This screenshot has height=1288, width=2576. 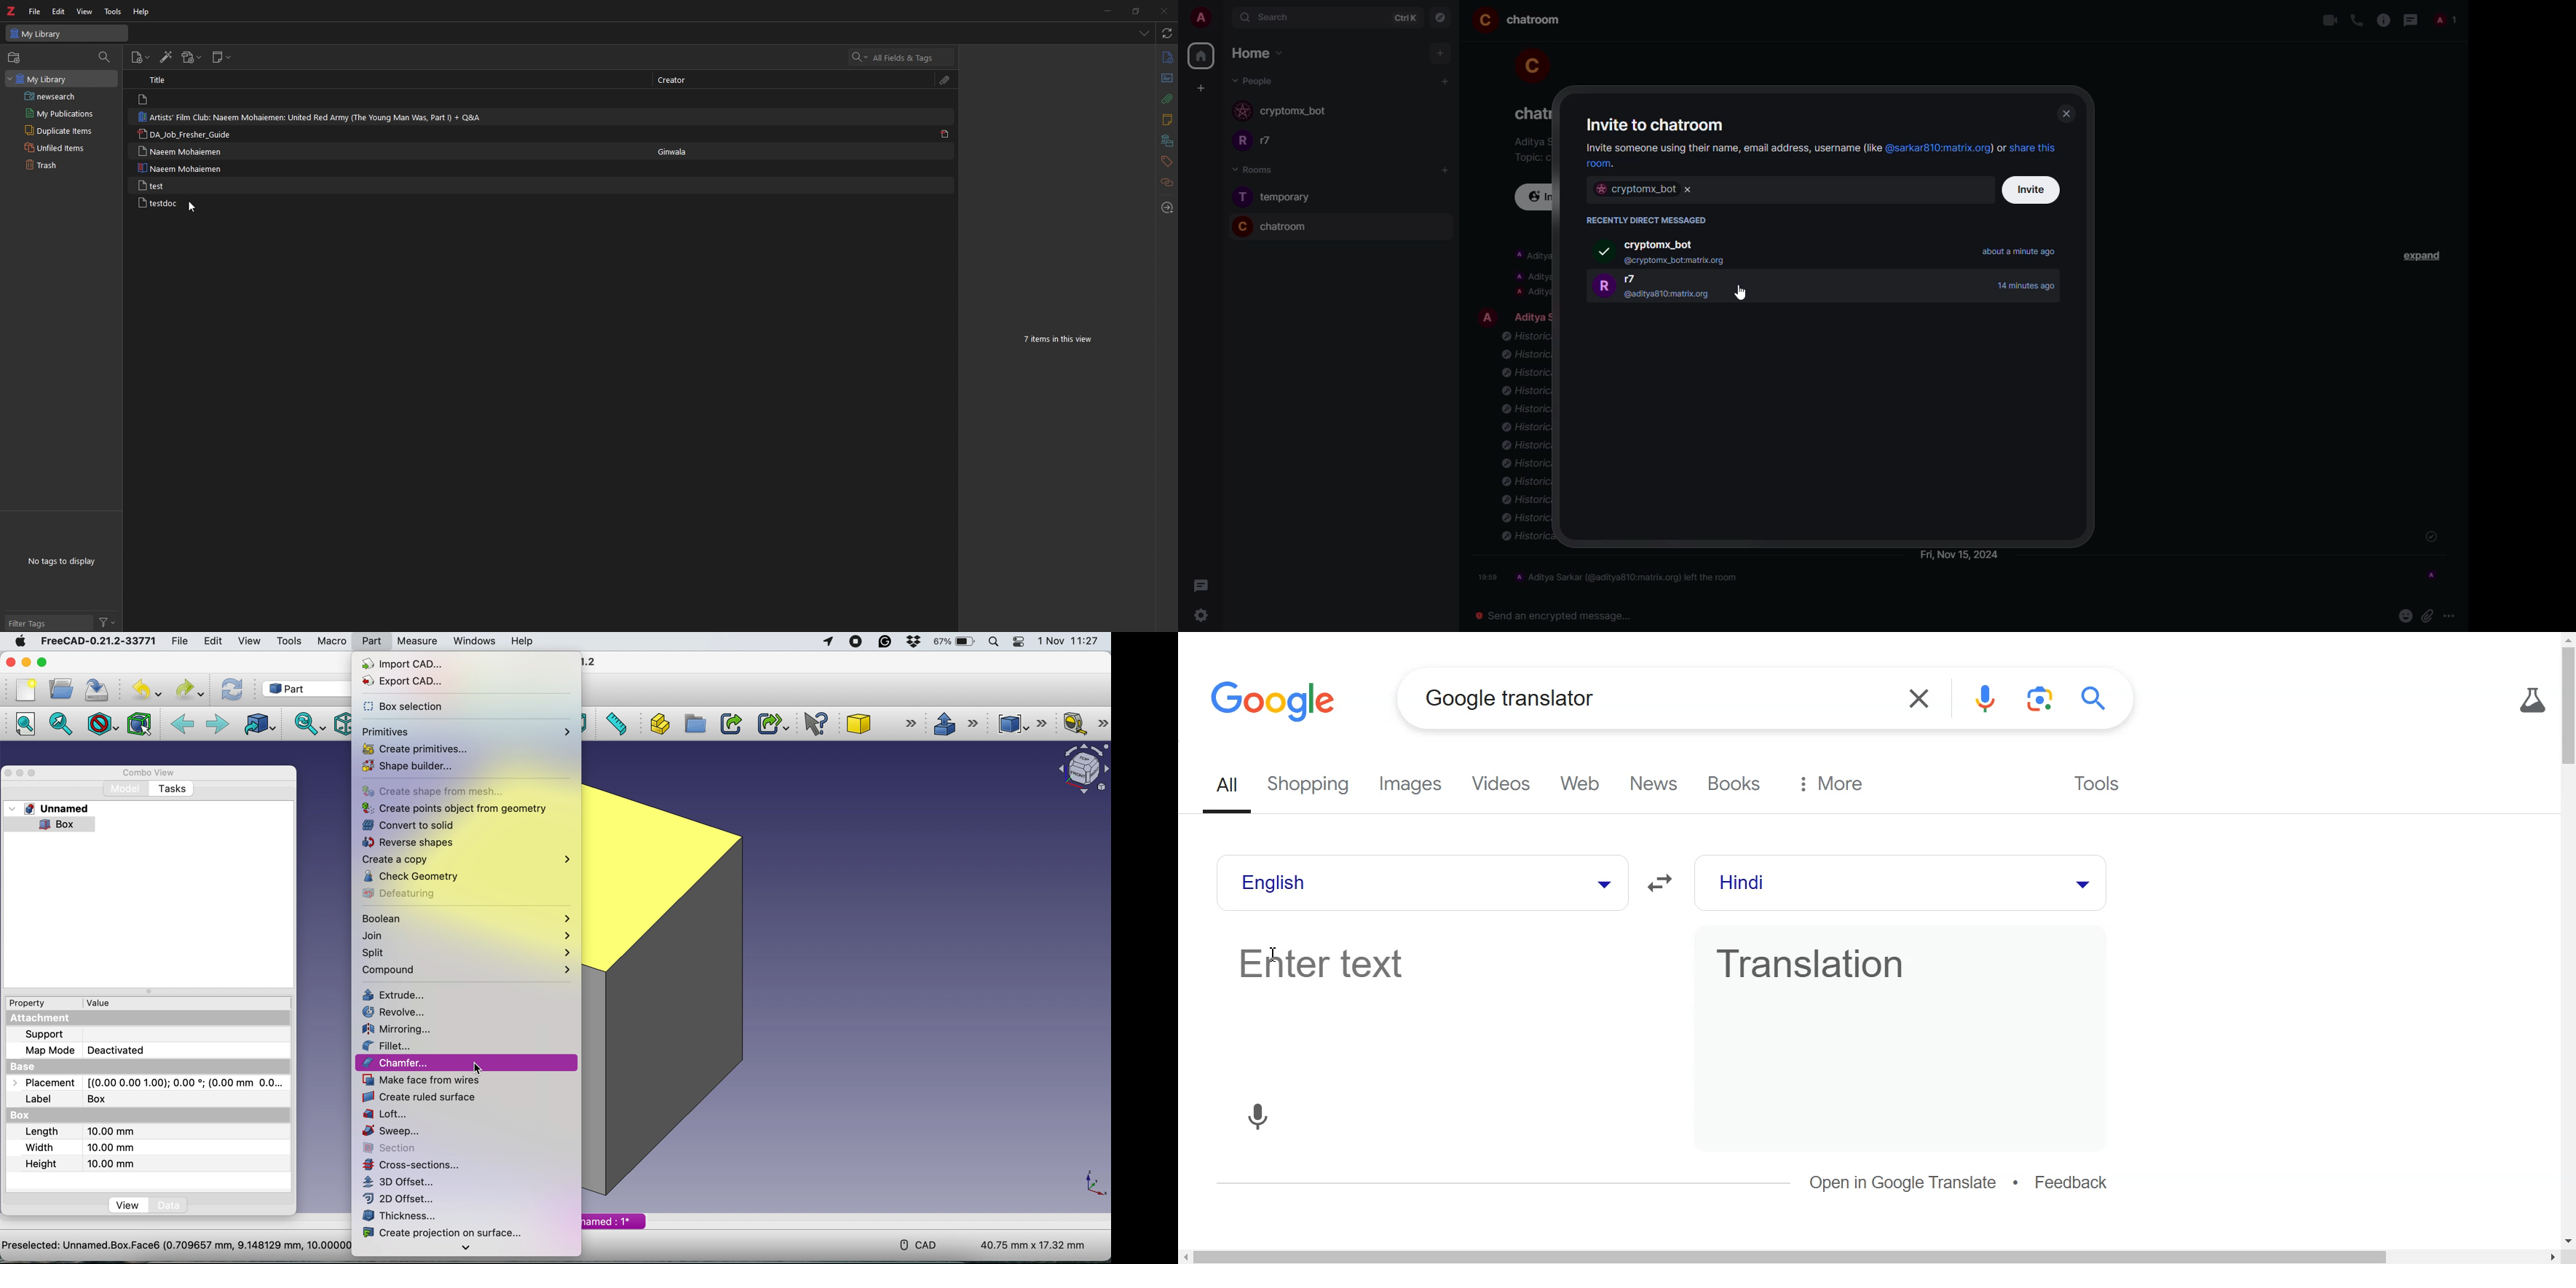 I want to click on settings, so click(x=1197, y=617).